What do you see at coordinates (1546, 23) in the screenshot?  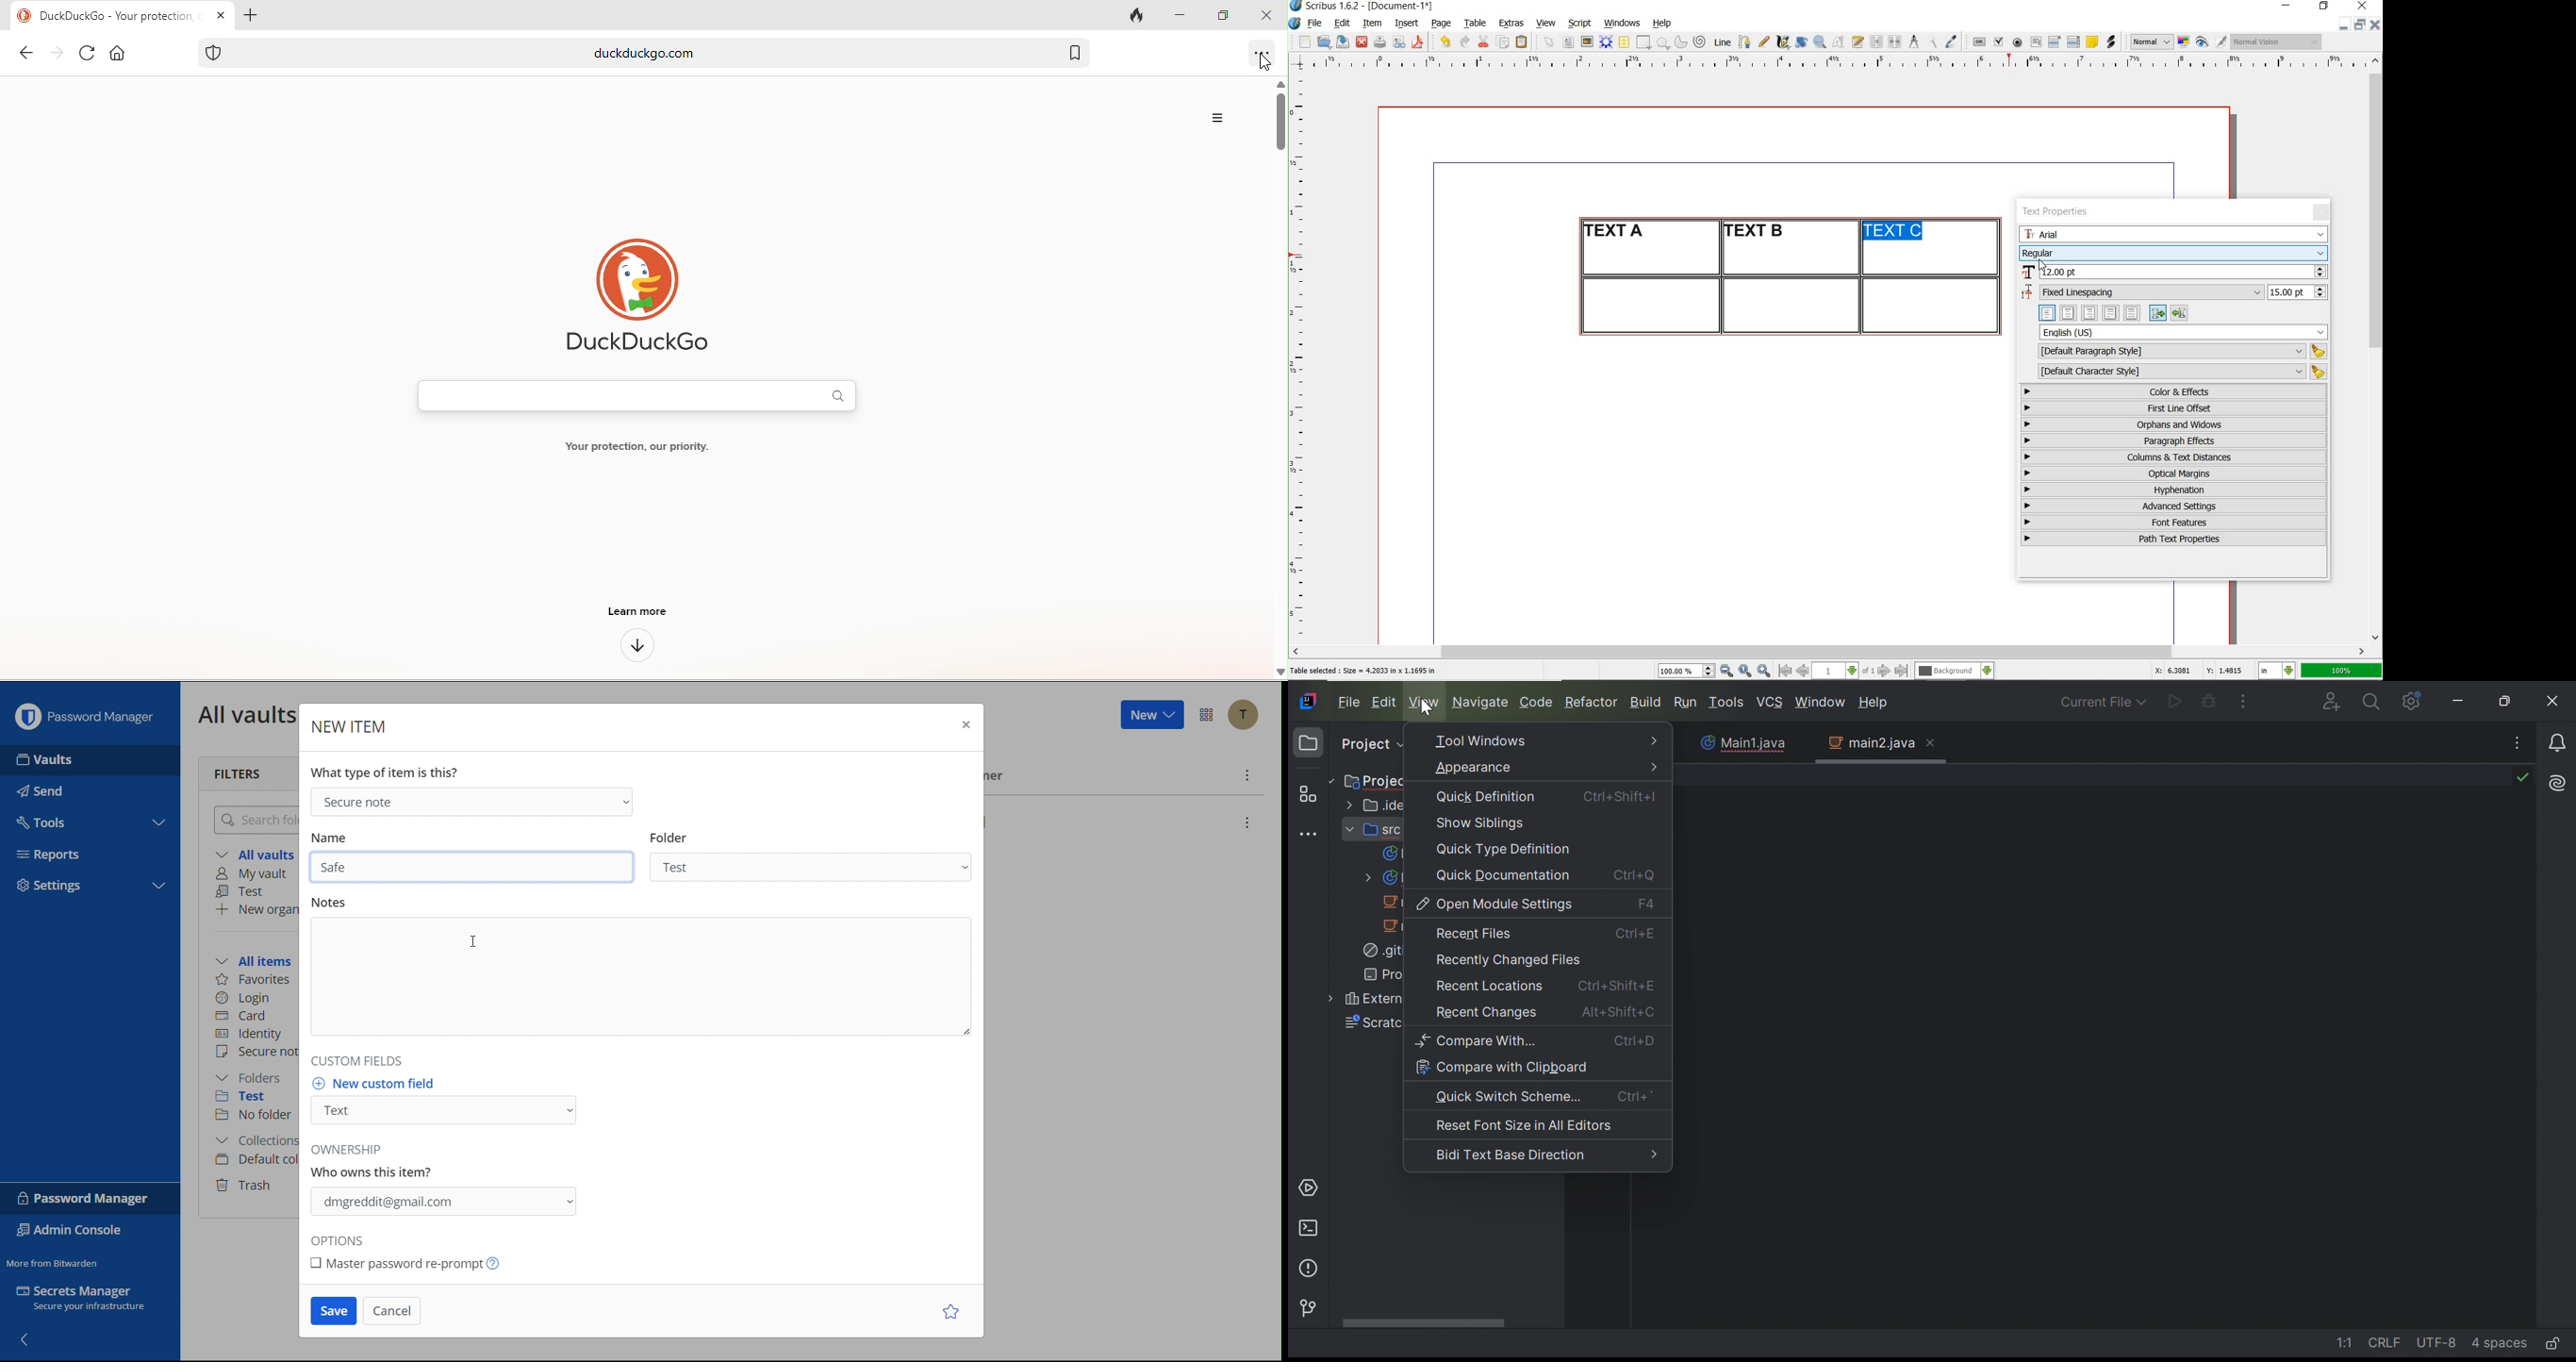 I see `view` at bounding box center [1546, 23].